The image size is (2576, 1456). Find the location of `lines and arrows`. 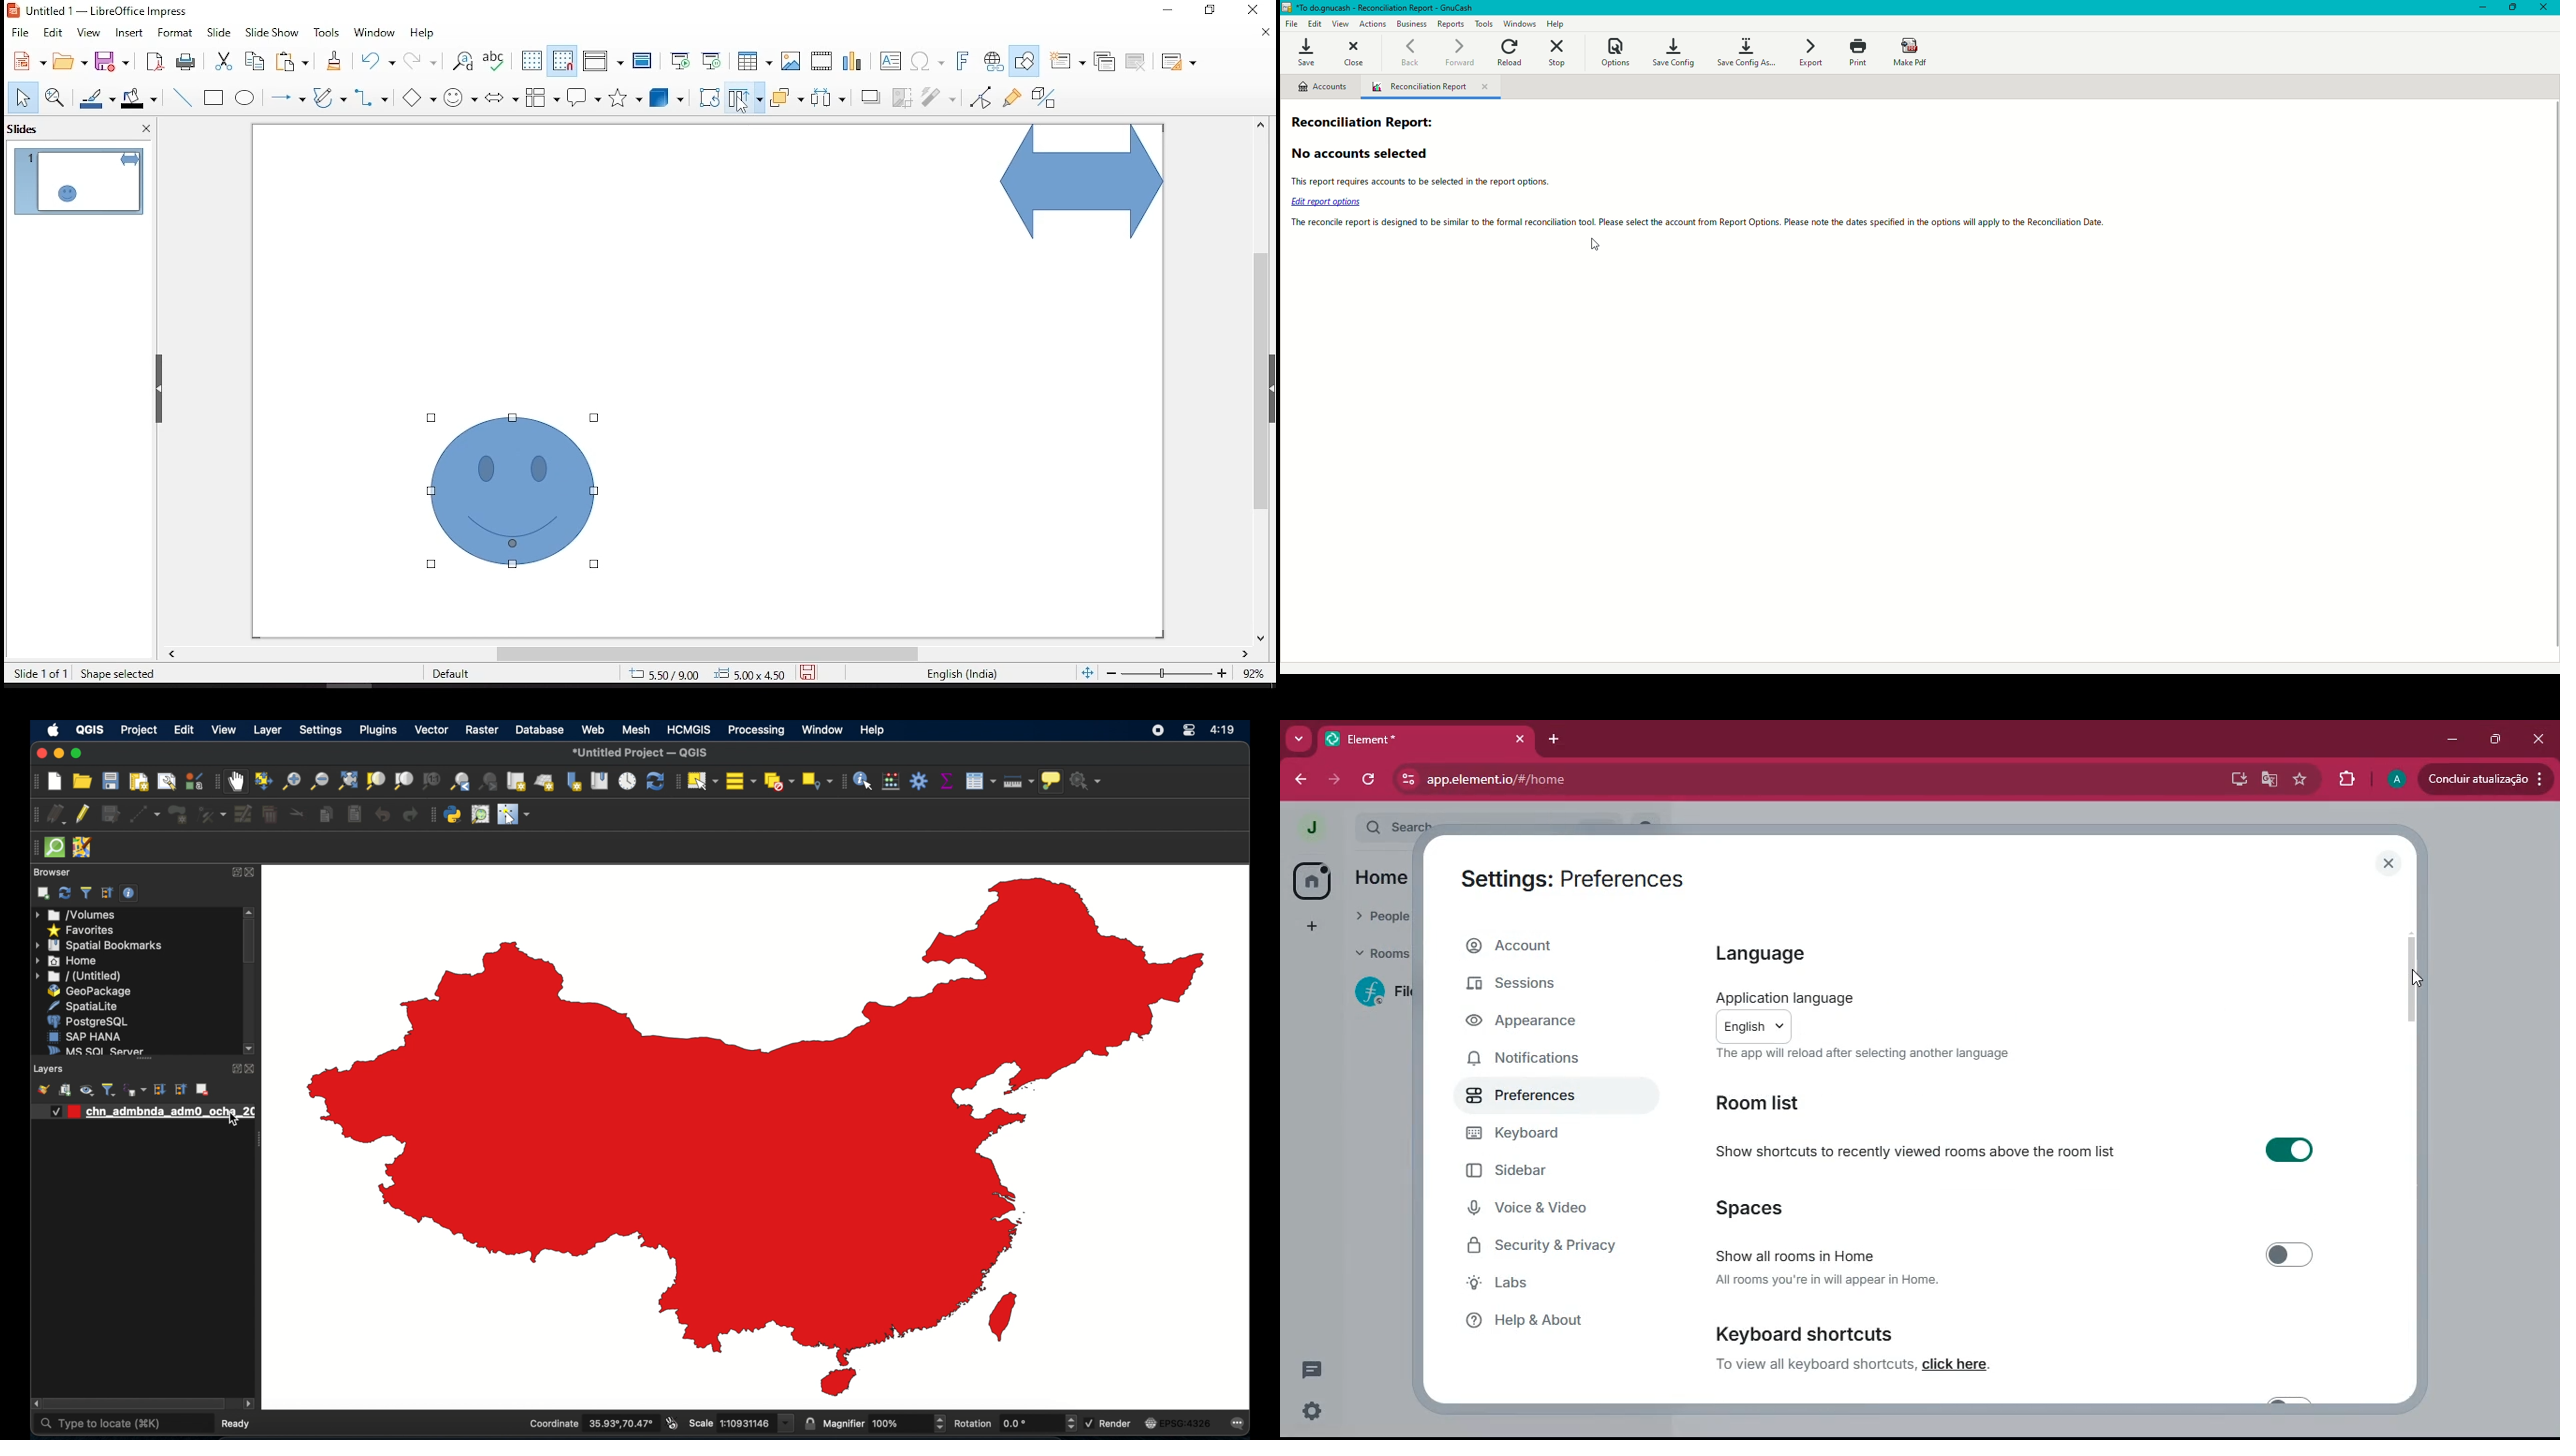

lines and arrows is located at coordinates (287, 97).